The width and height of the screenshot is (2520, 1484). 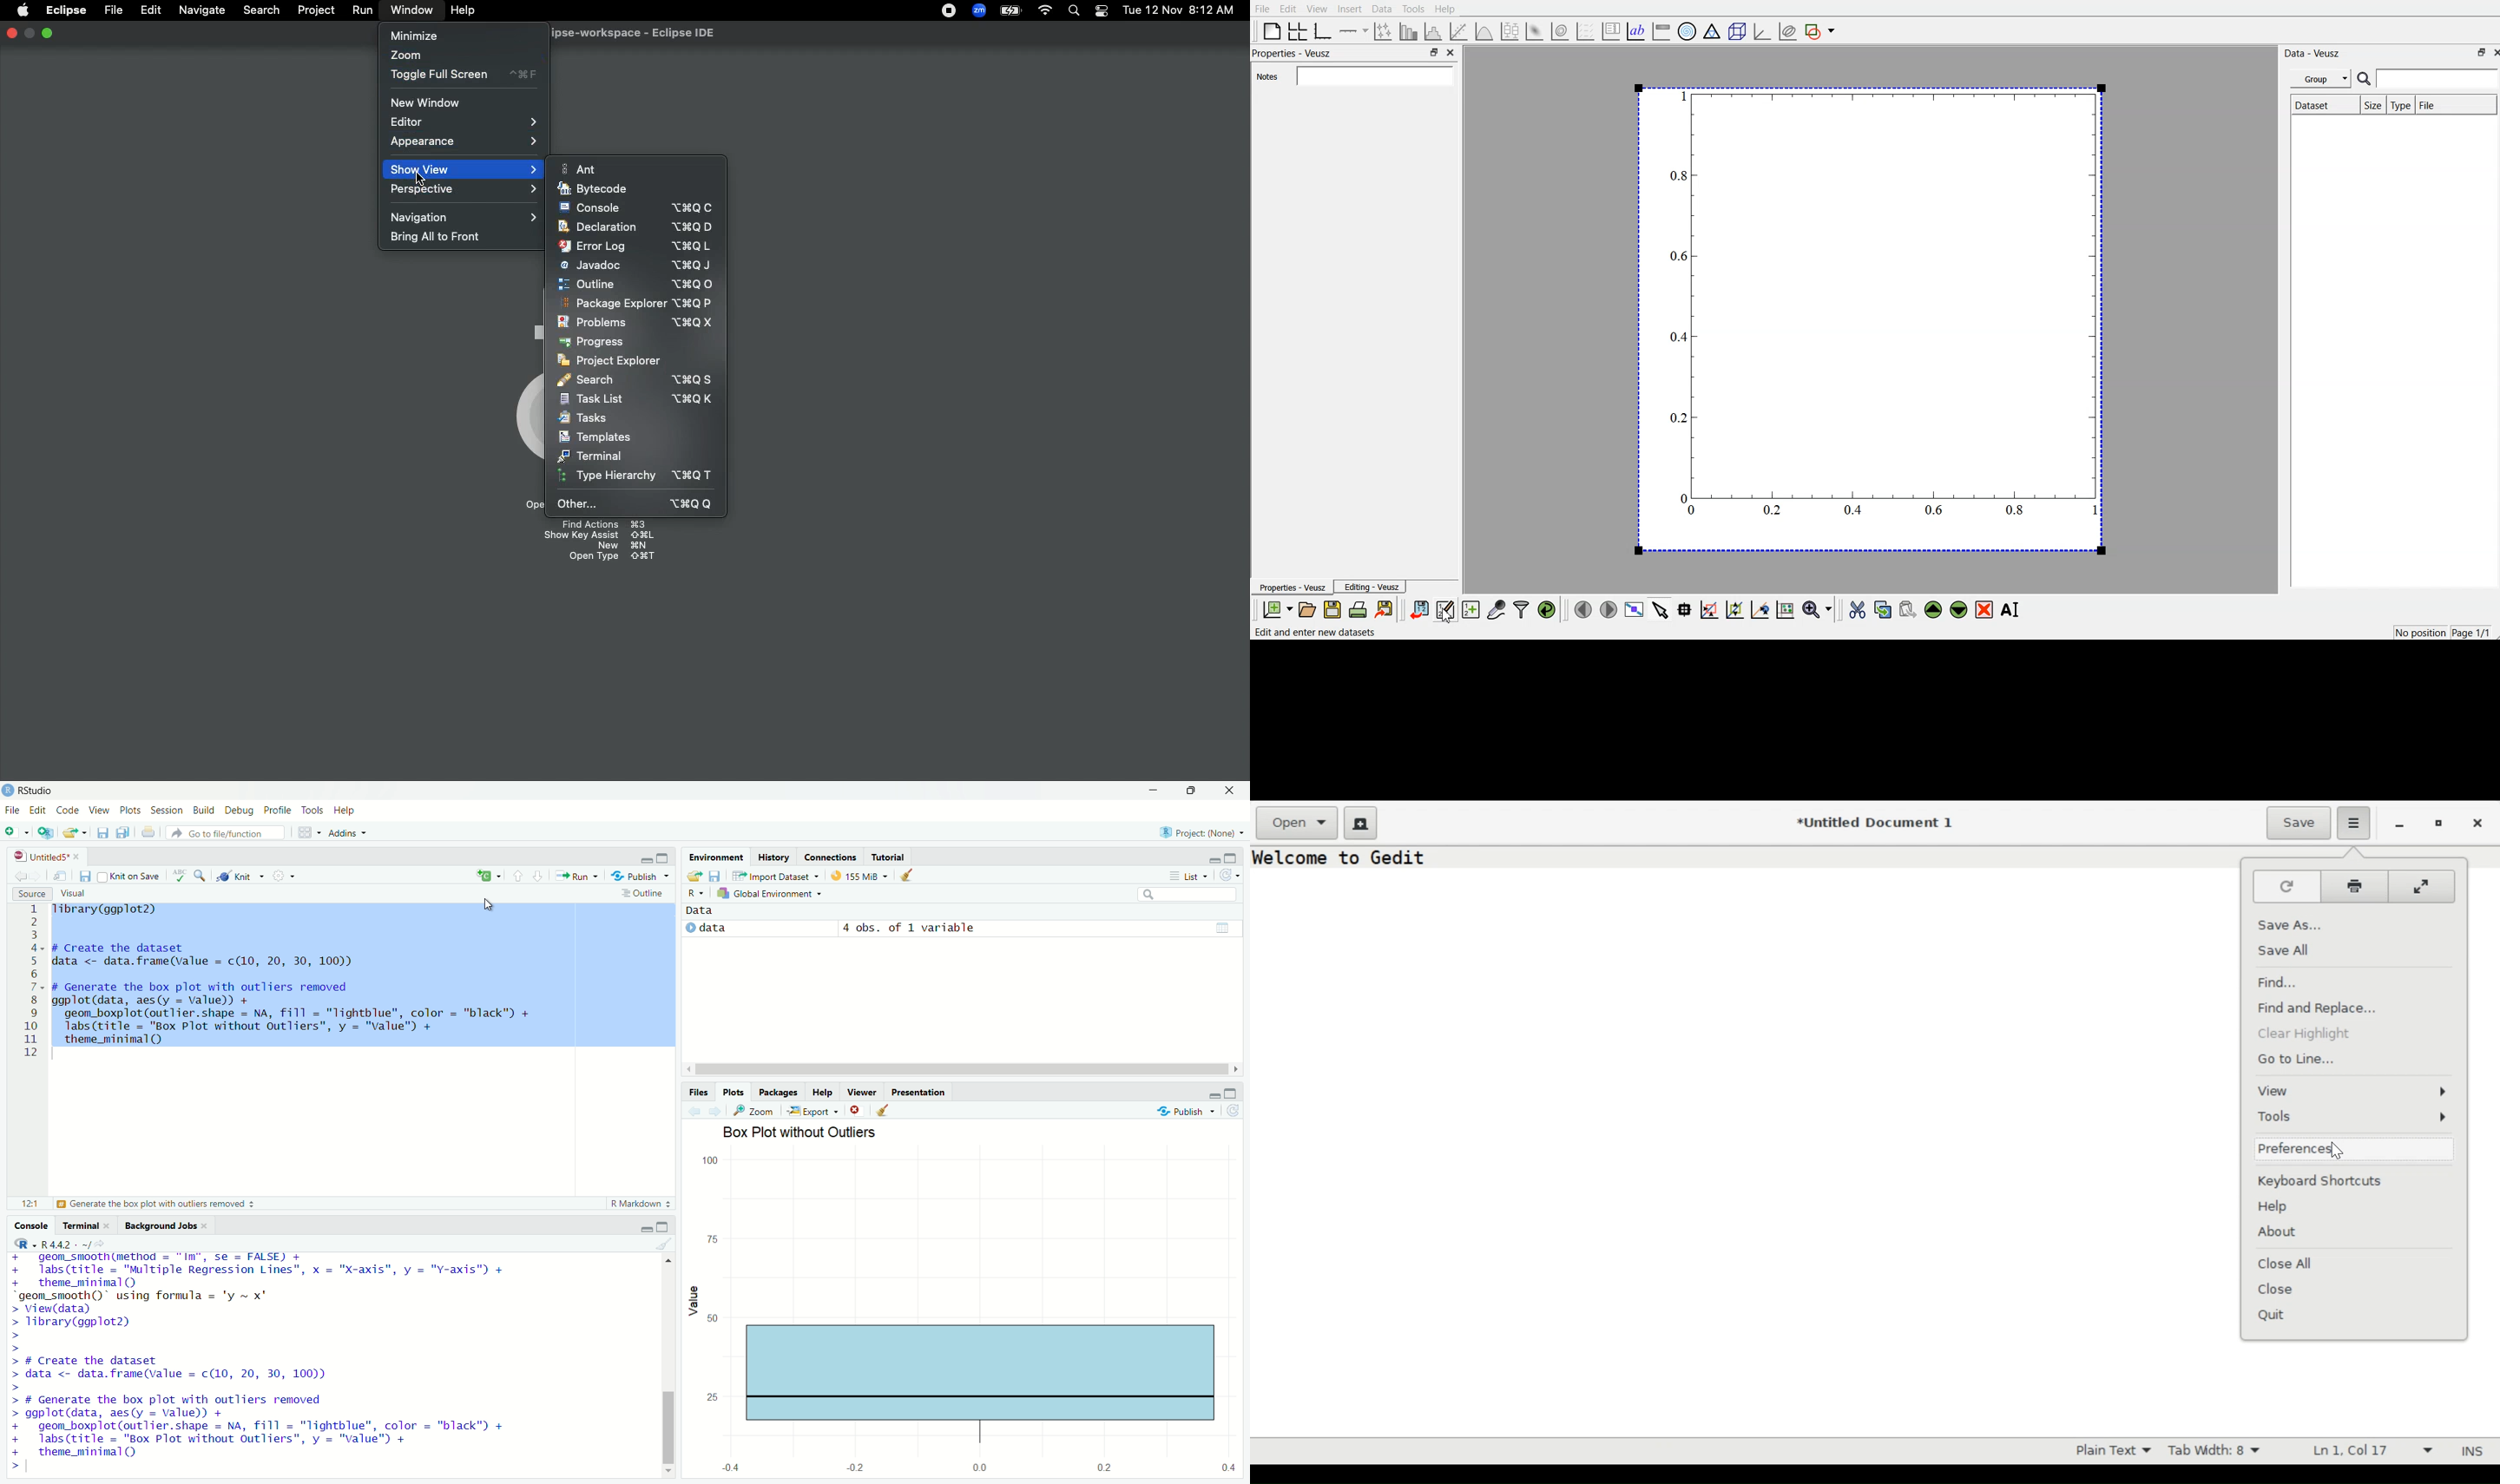 What do you see at coordinates (583, 417) in the screenshot?
I see `Tasks` at bounding box center [583, 417].